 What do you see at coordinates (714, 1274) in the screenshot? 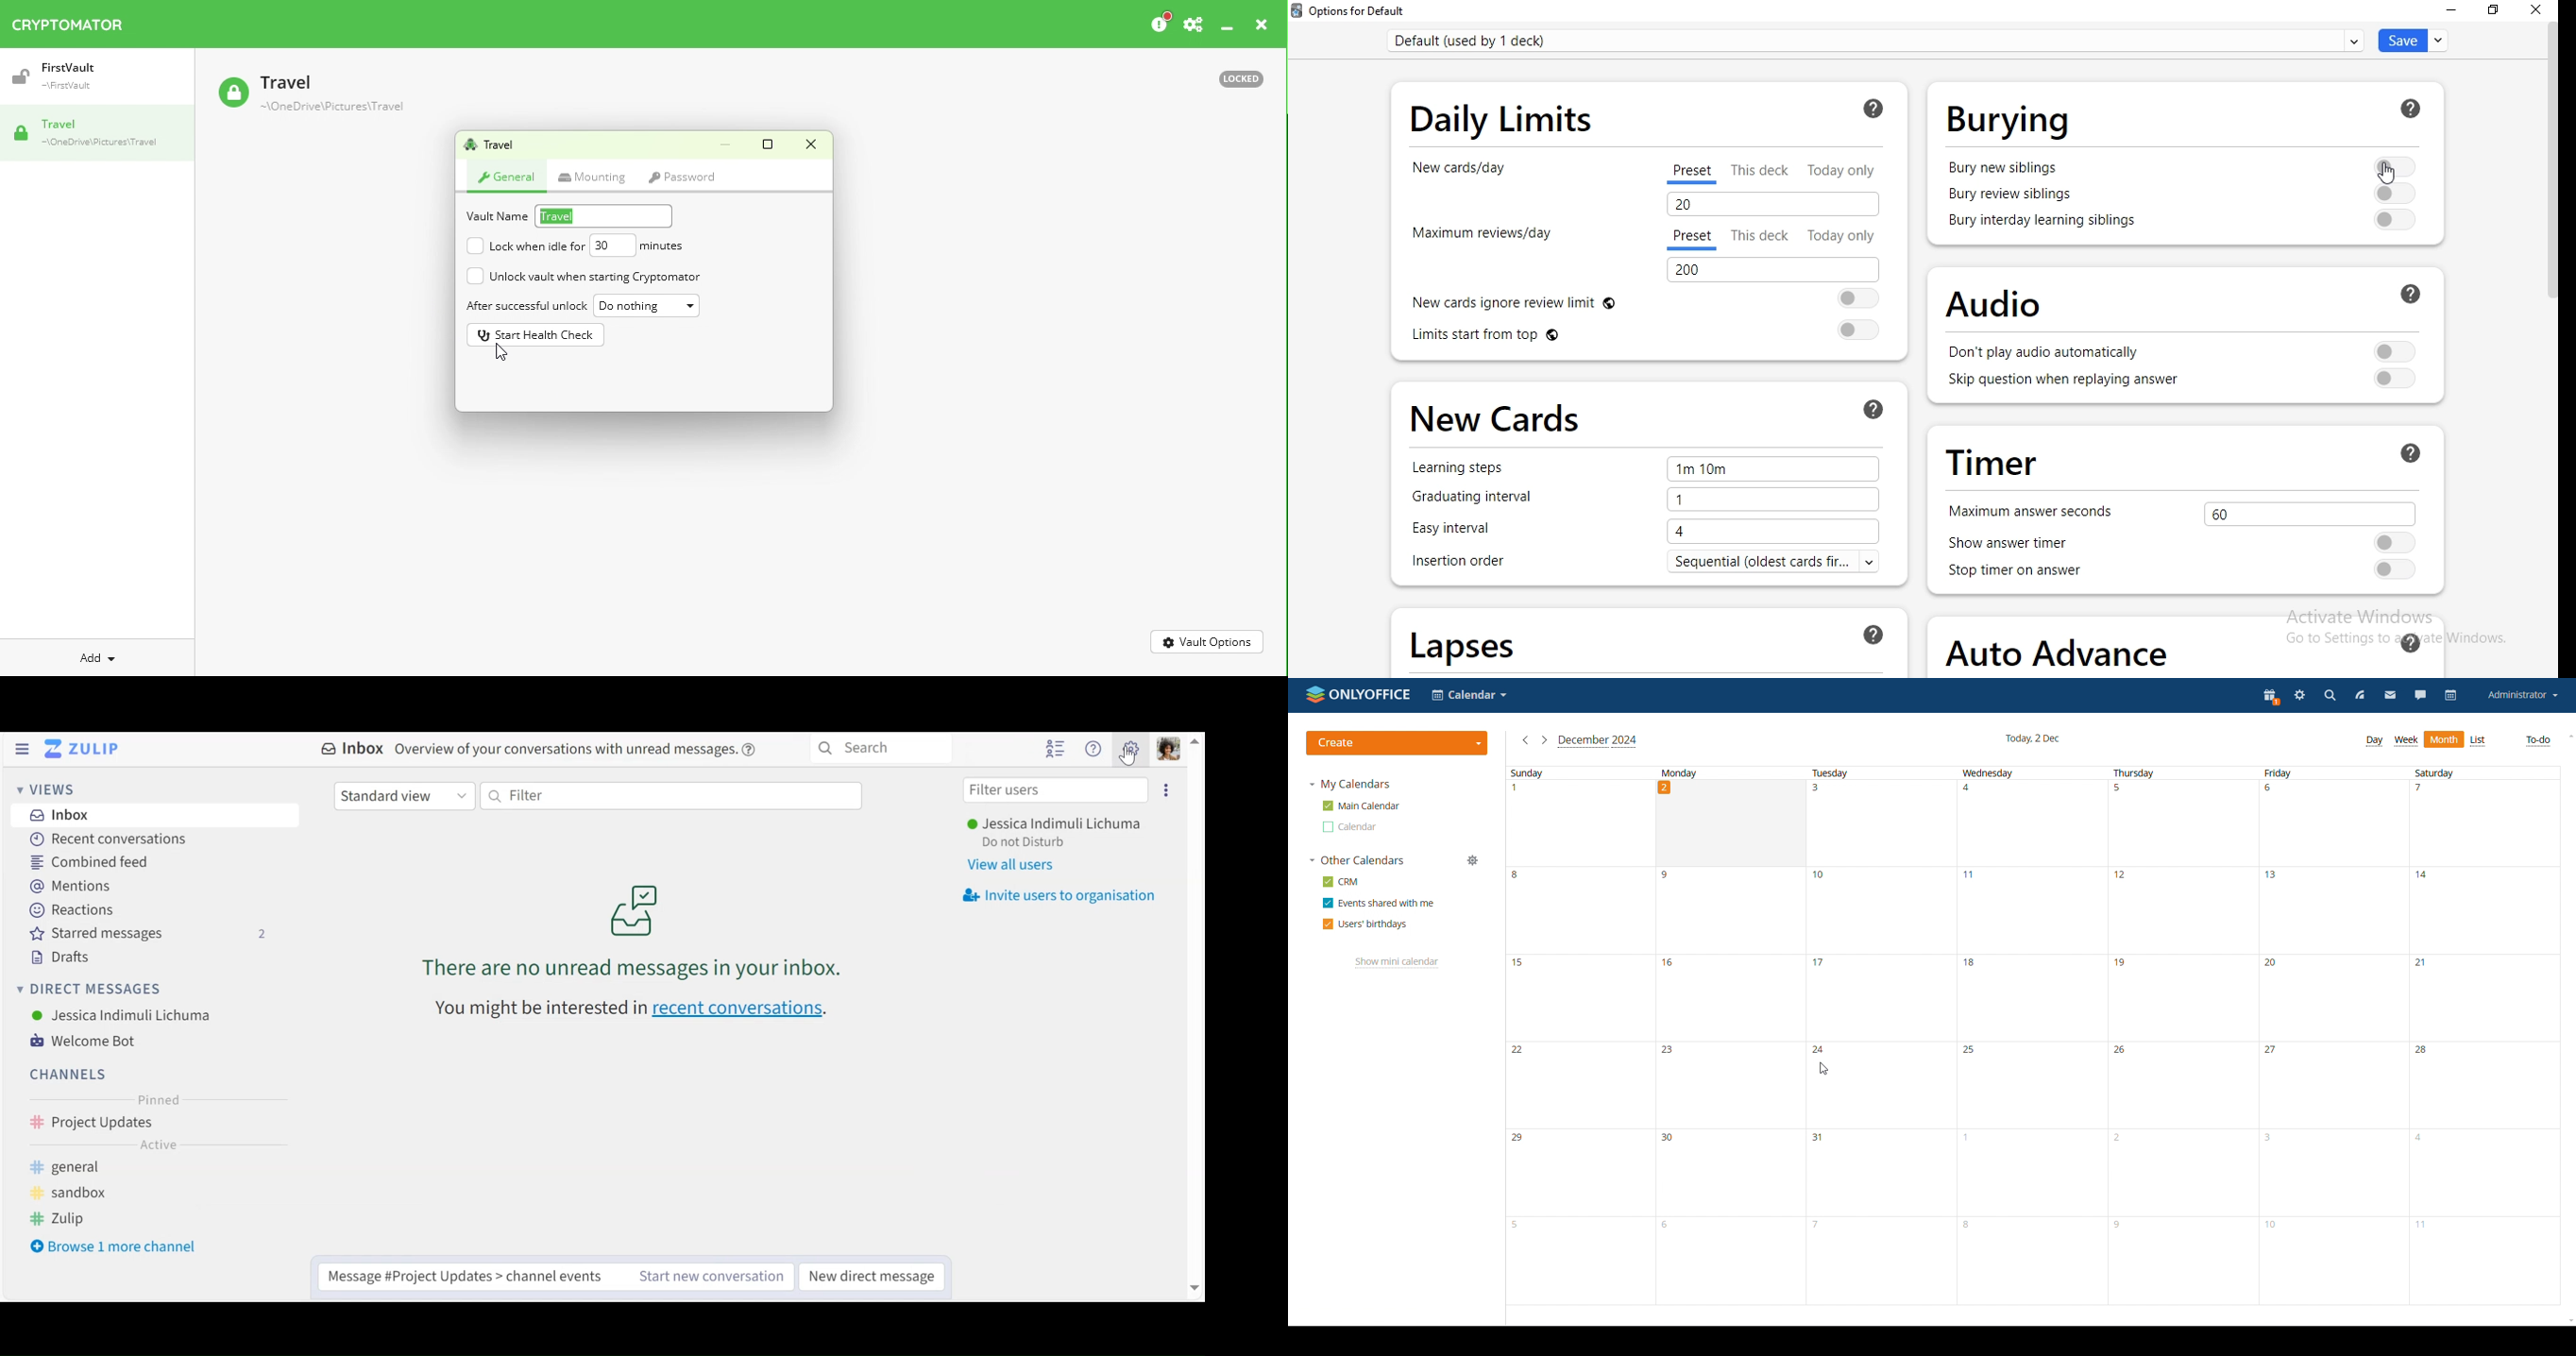
I see `Start new conversations` at bounding box center [714, 1274].